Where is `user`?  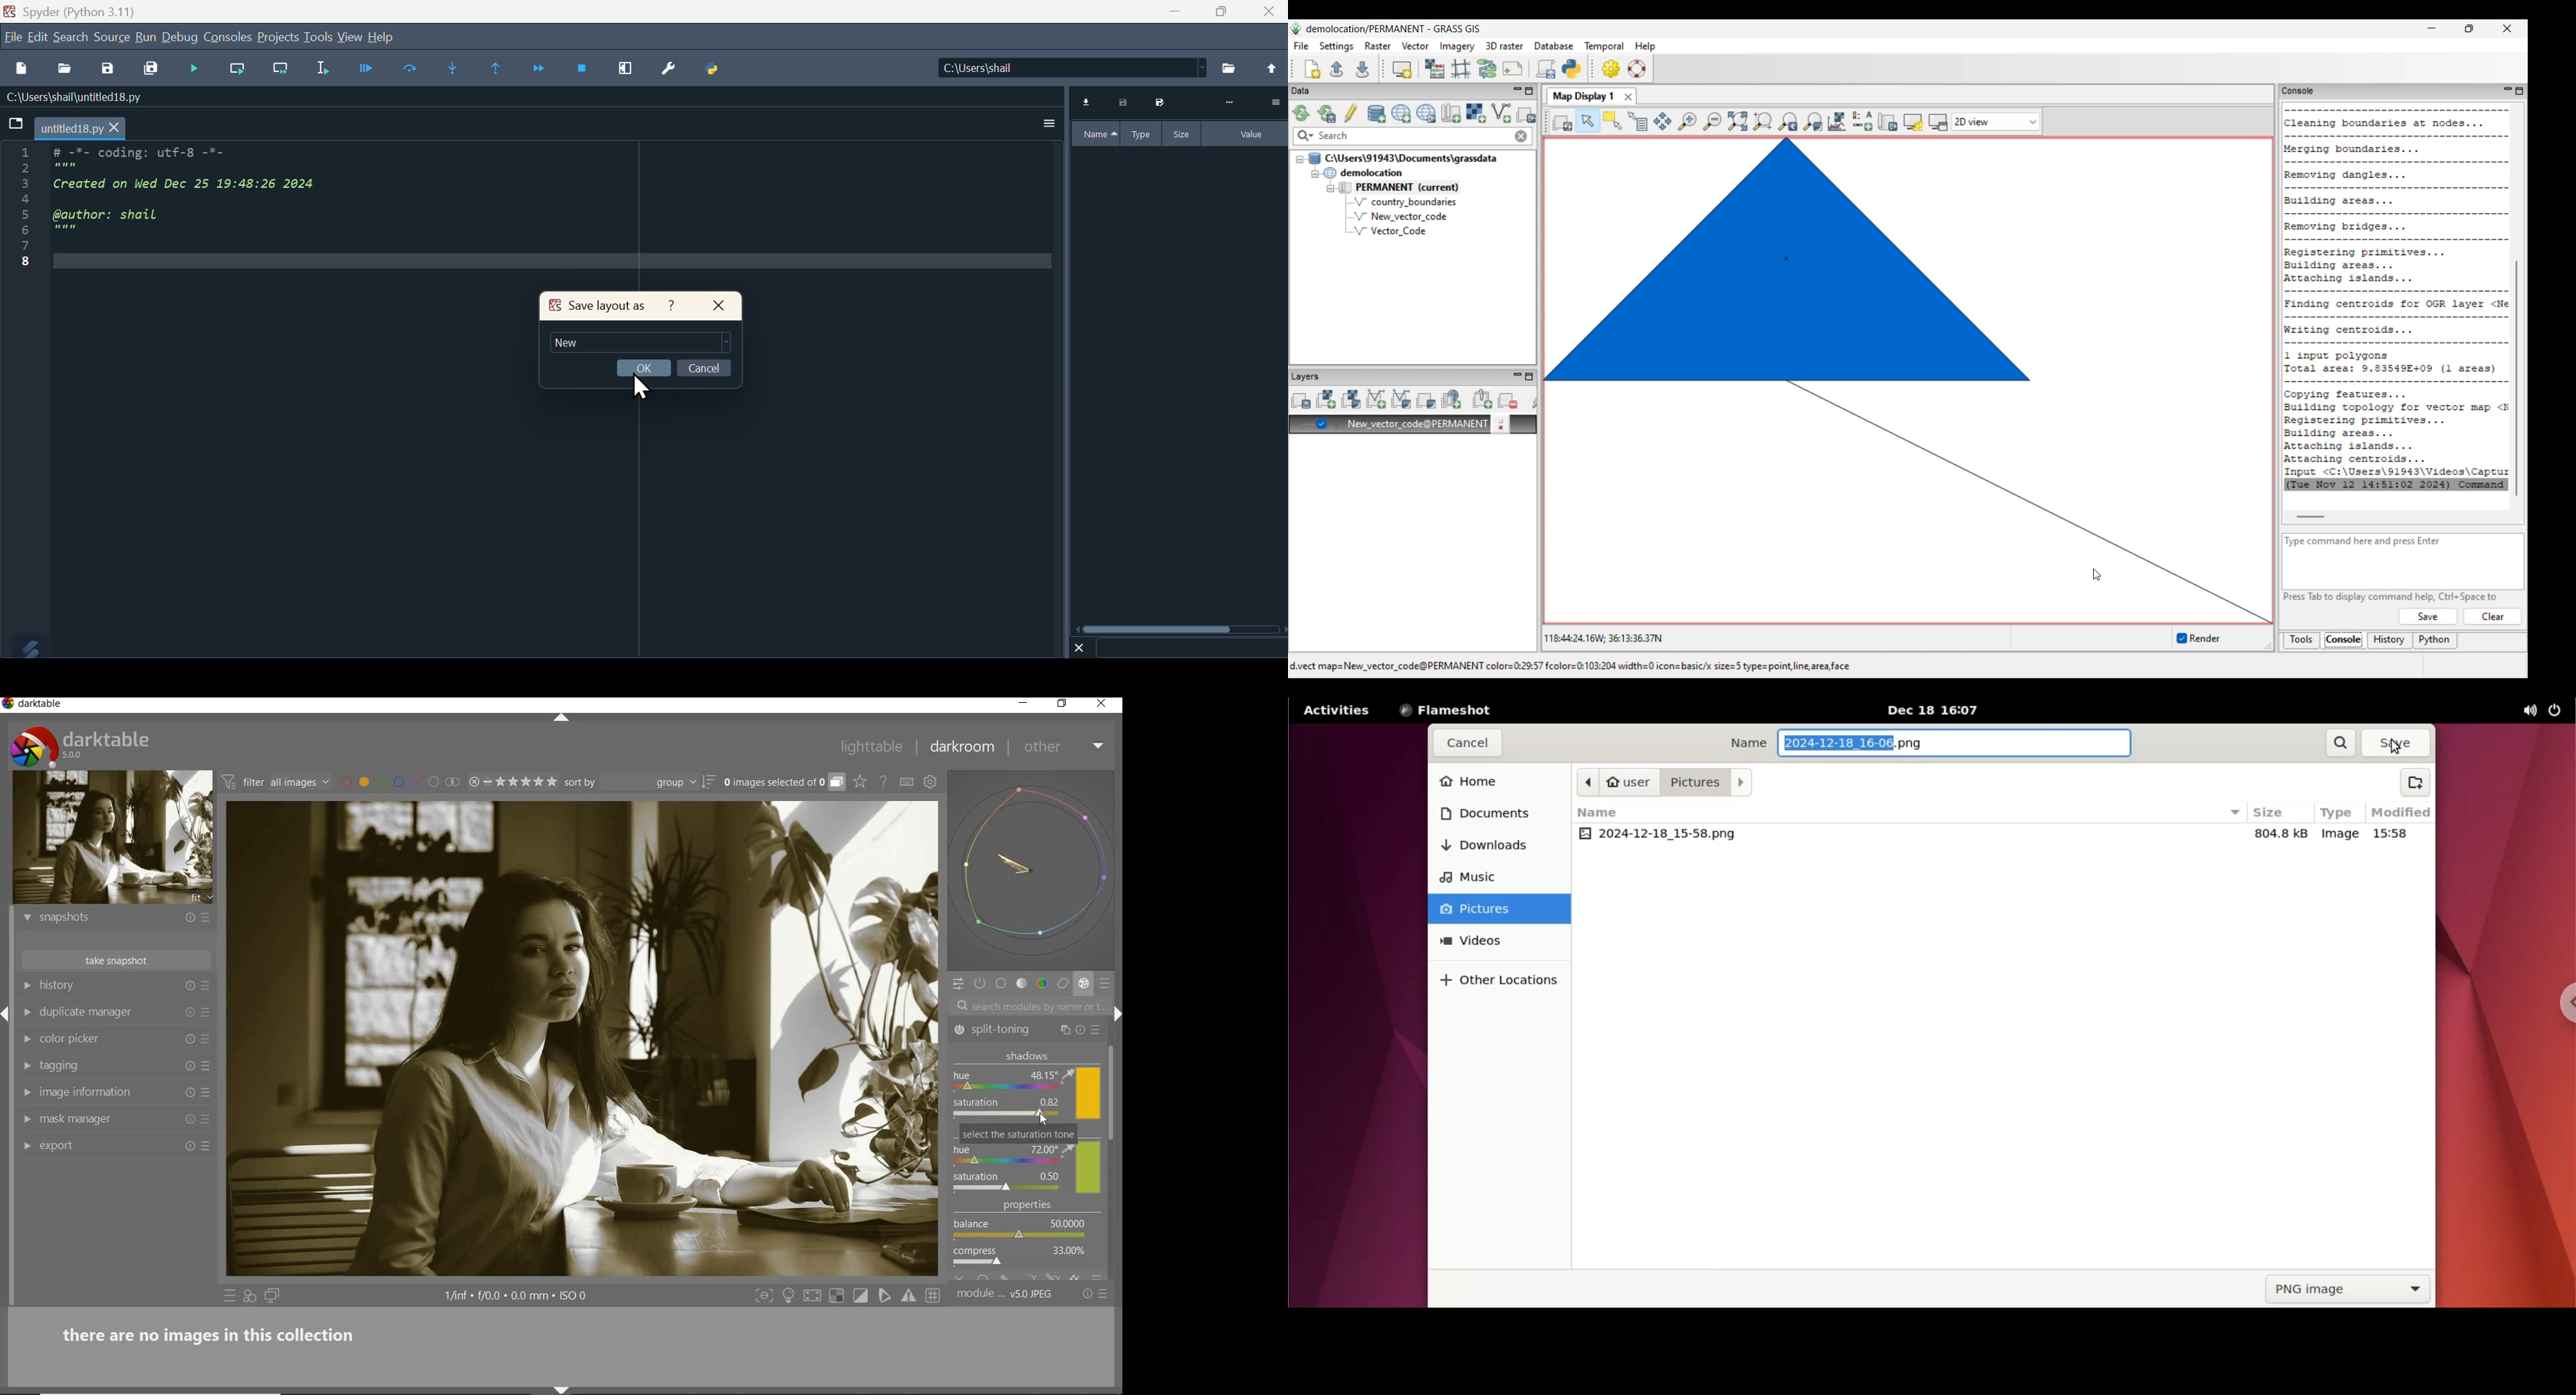
user is located at coordinates (1632, 781).